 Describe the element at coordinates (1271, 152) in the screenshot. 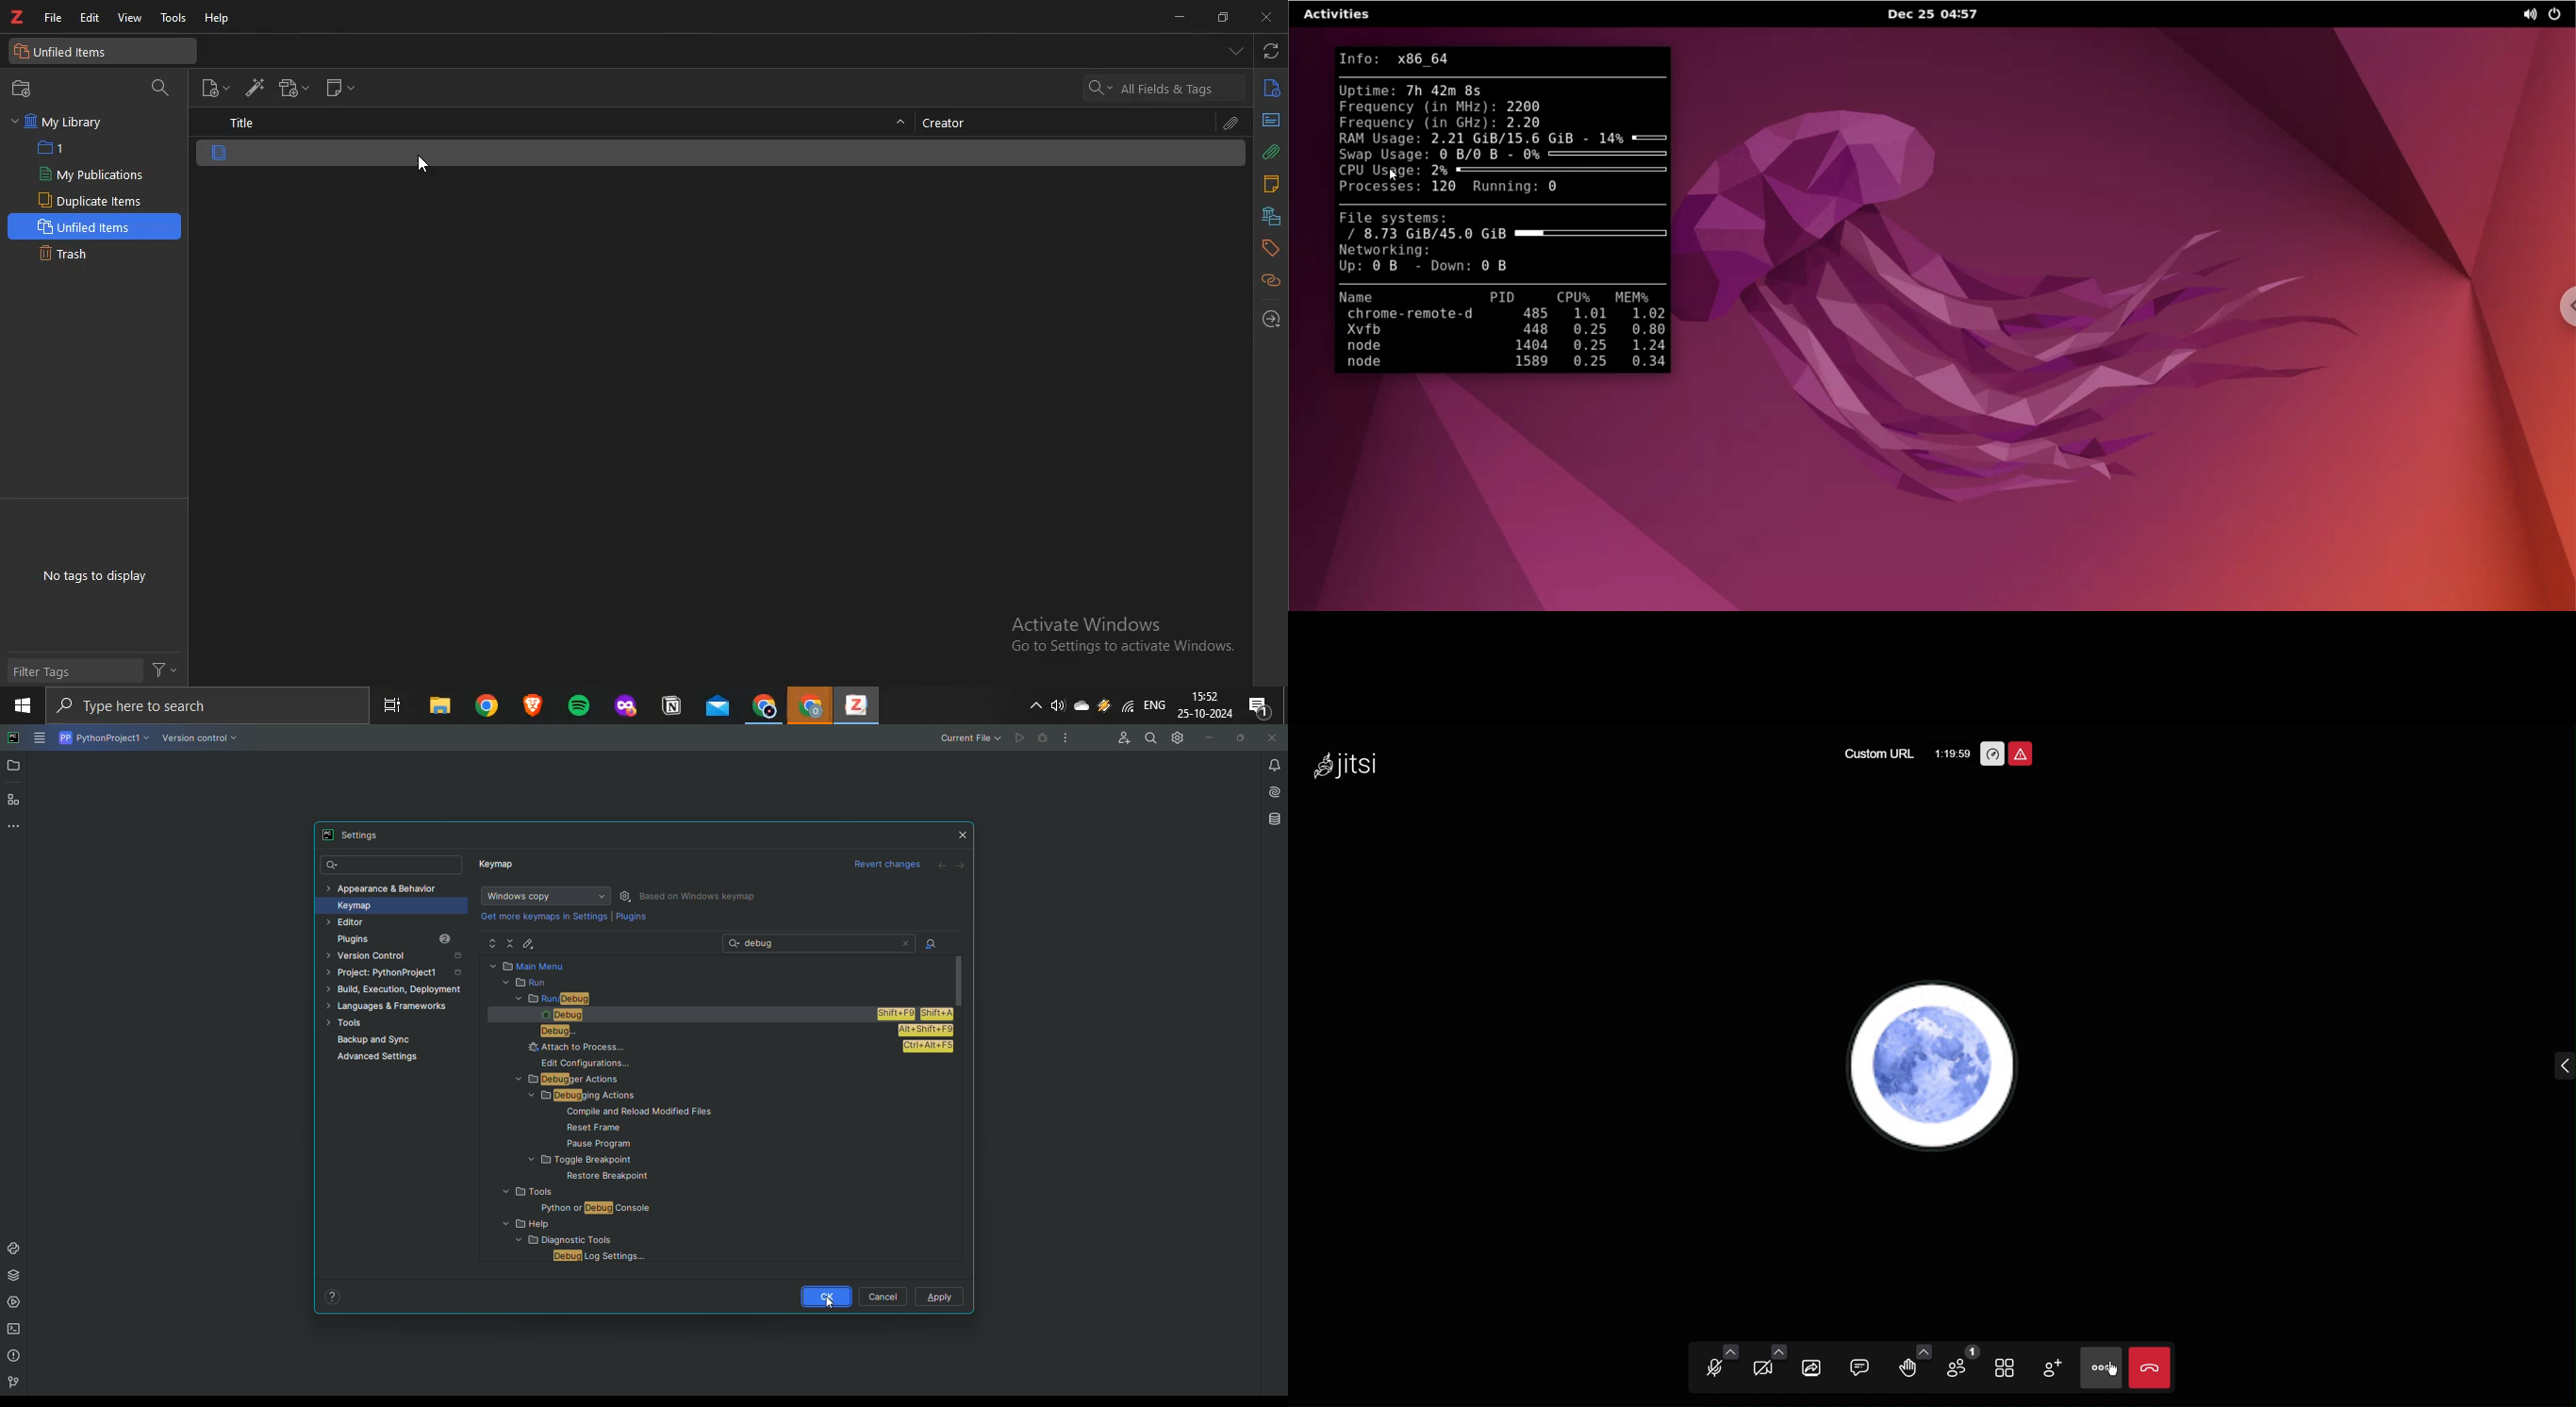

I see `attachments` at that location.